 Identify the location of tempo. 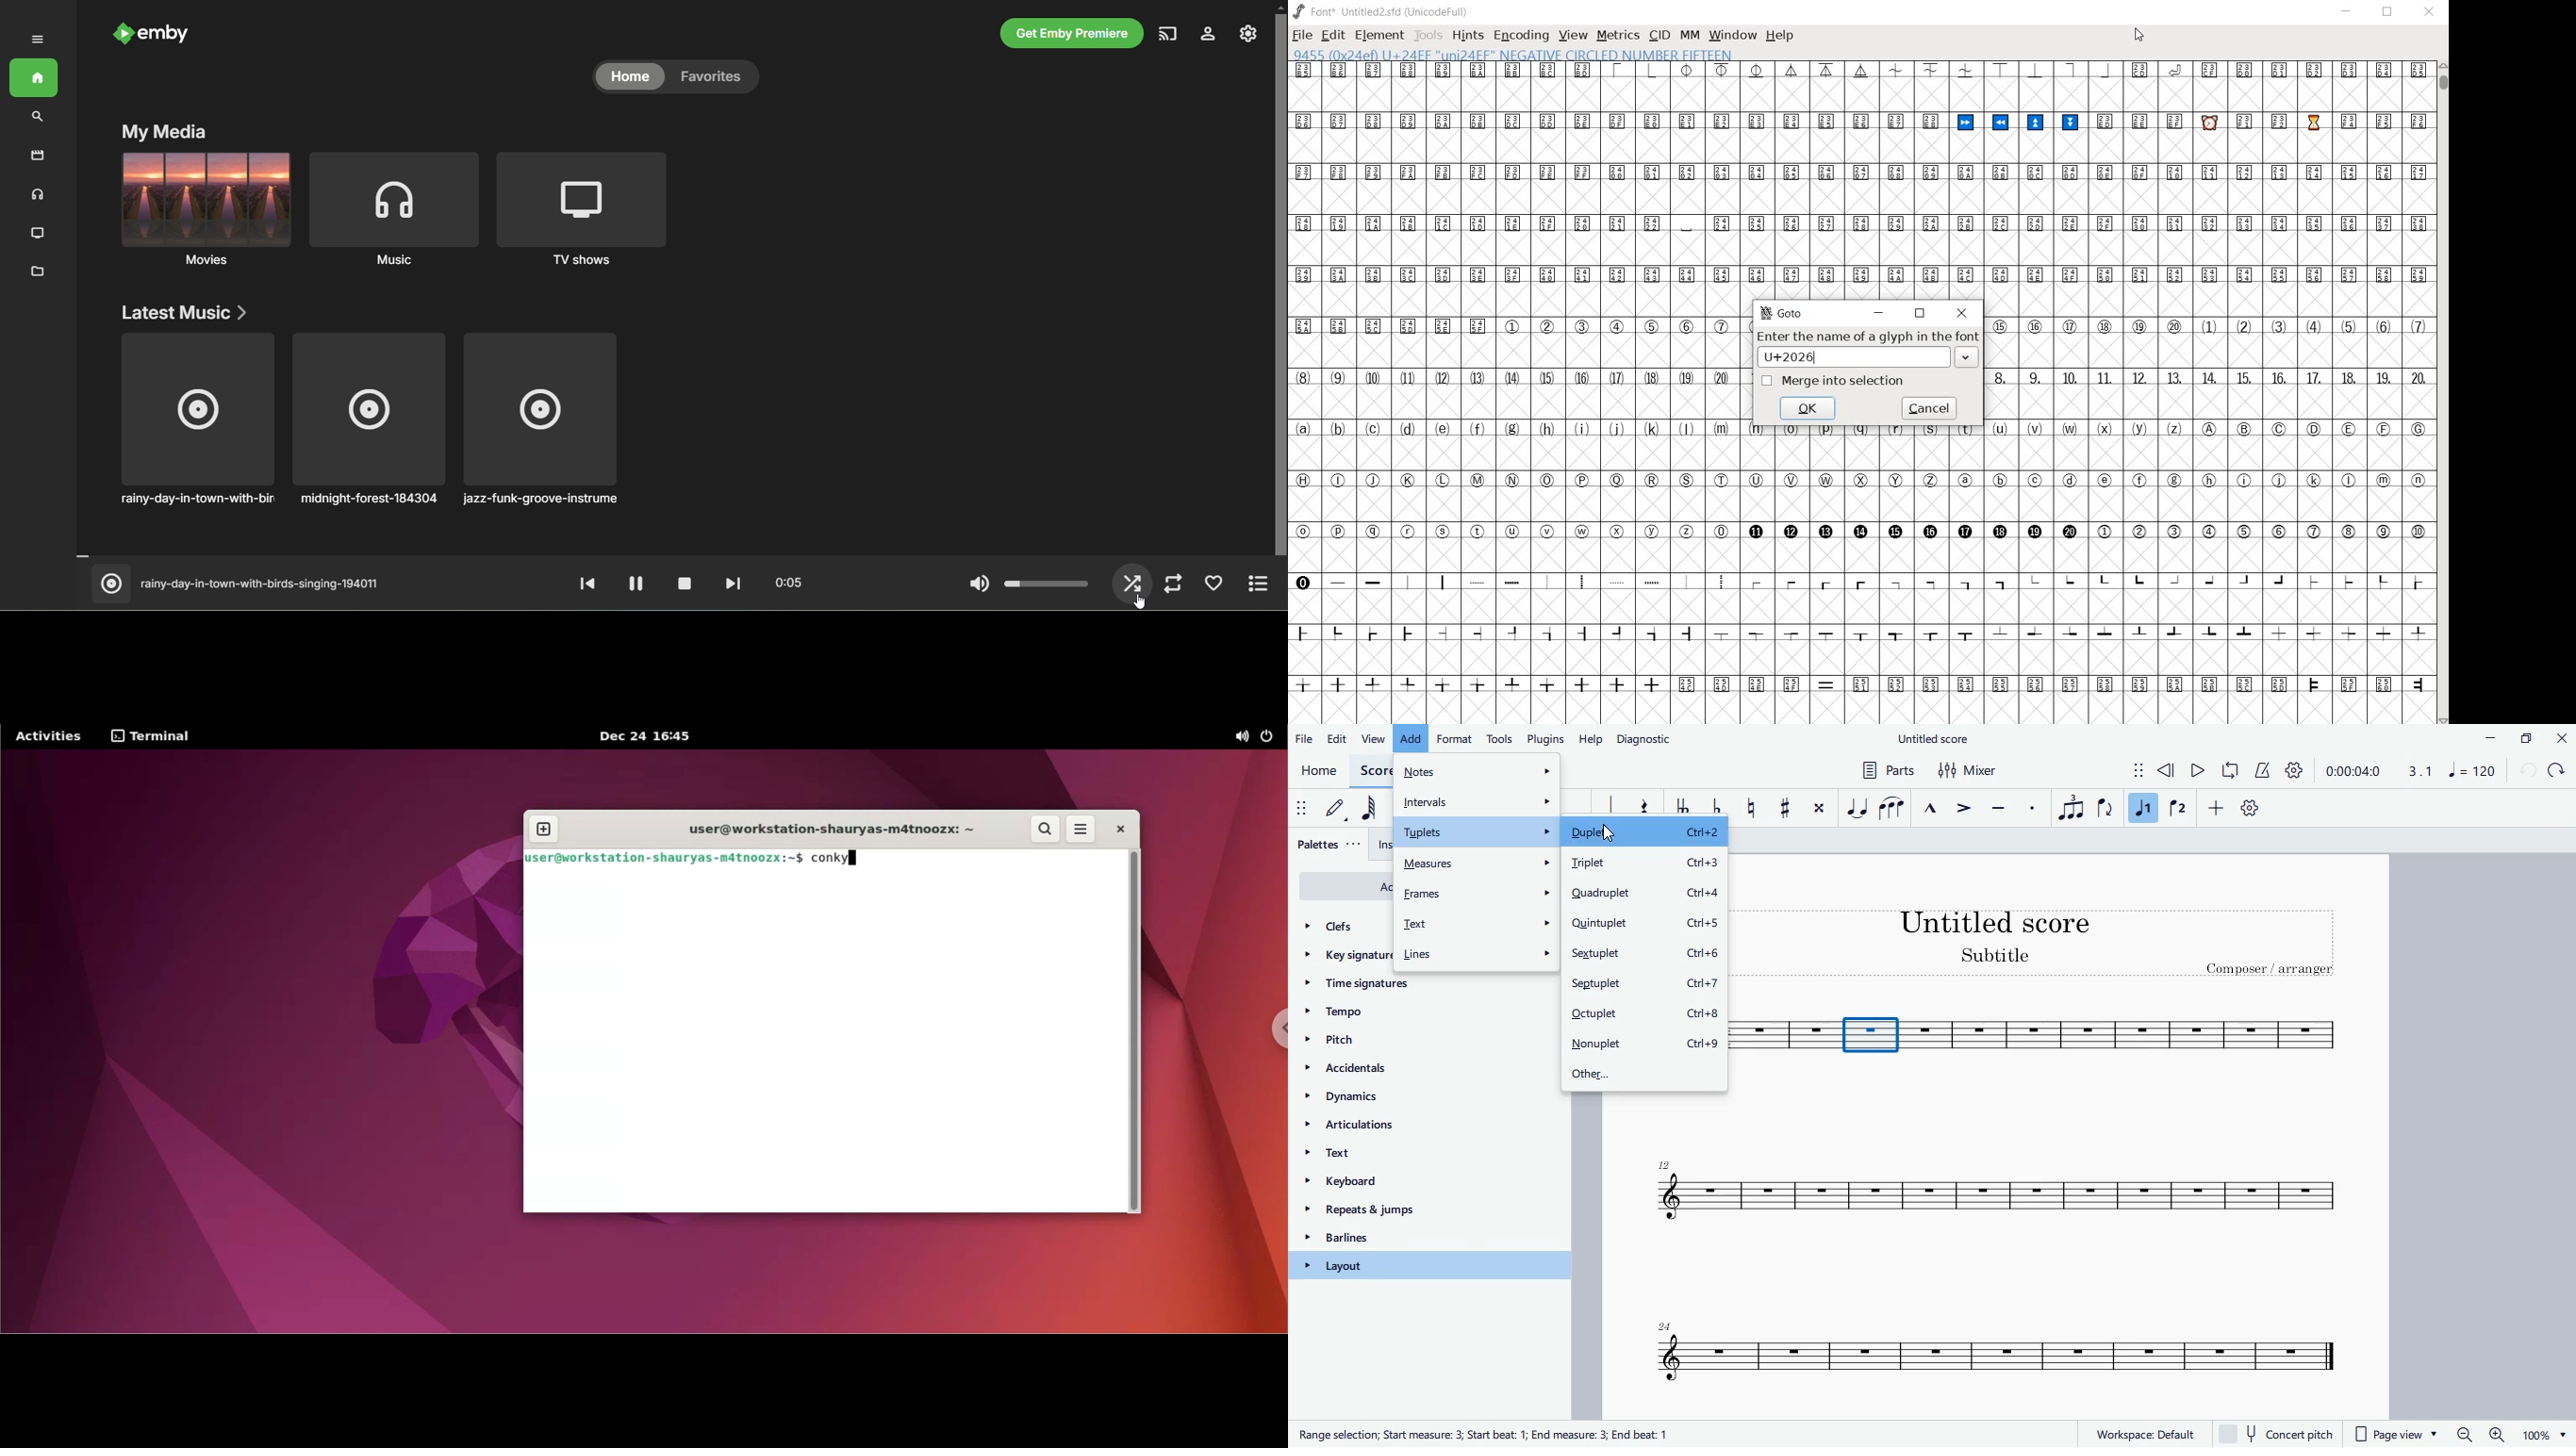
(1398, 1013).